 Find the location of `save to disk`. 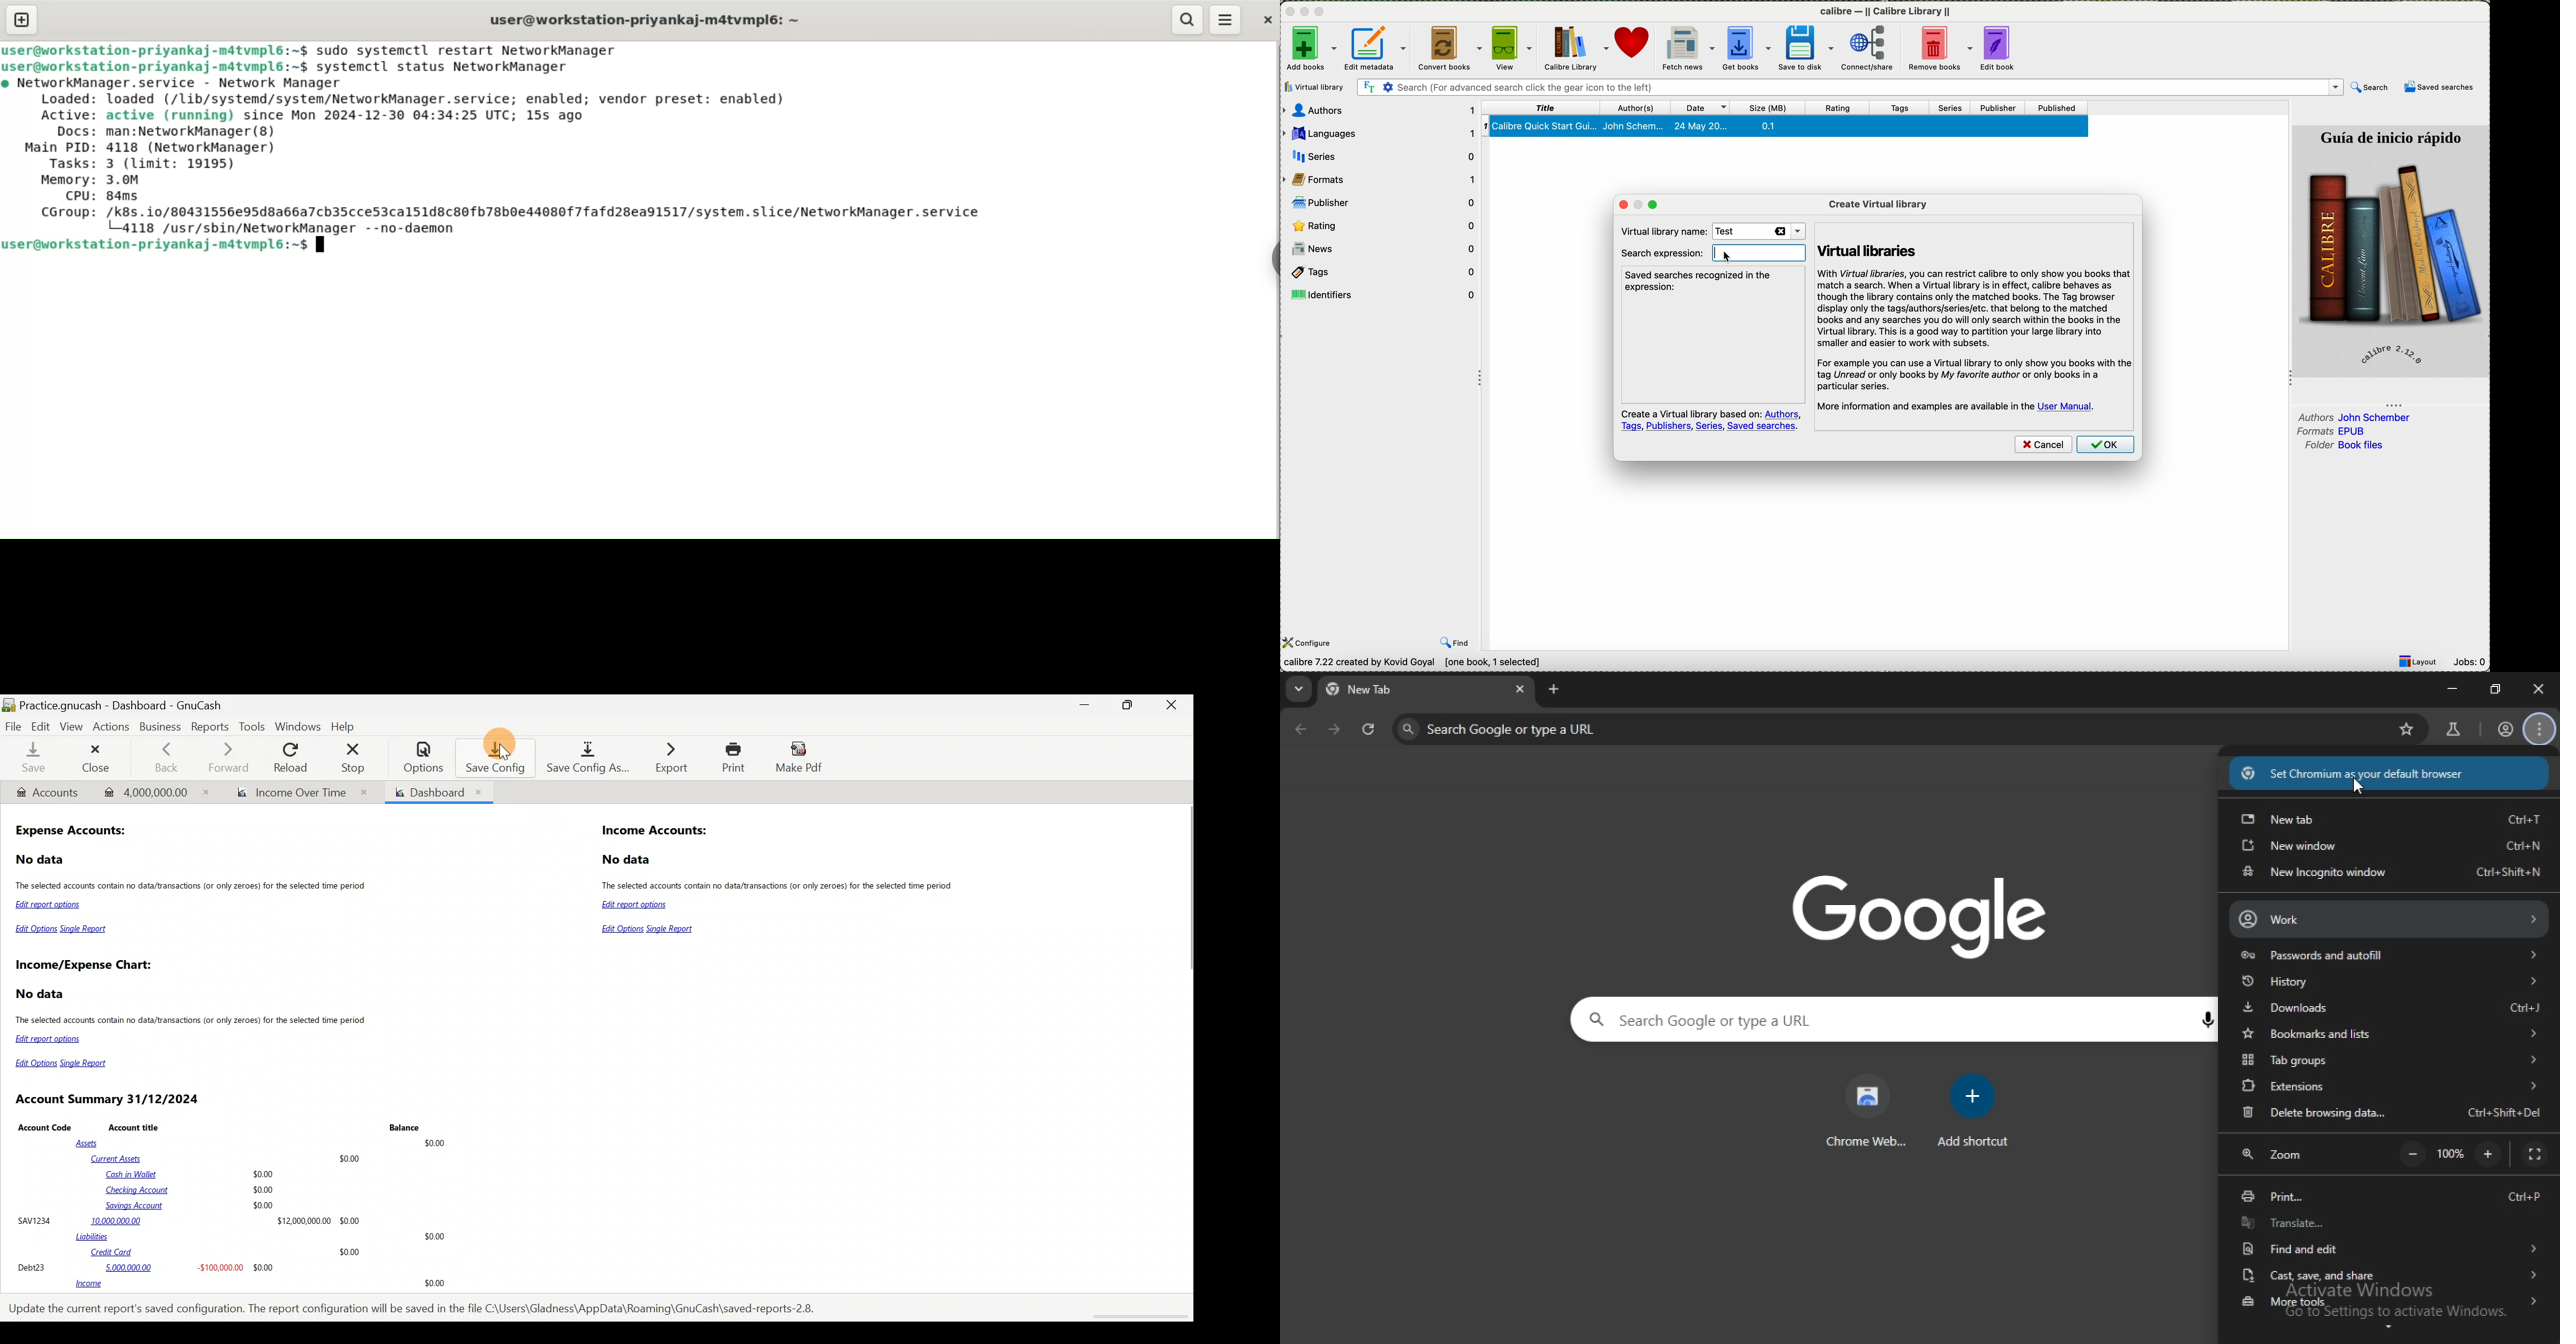

save to disk is located at coordinates (1810, 48).